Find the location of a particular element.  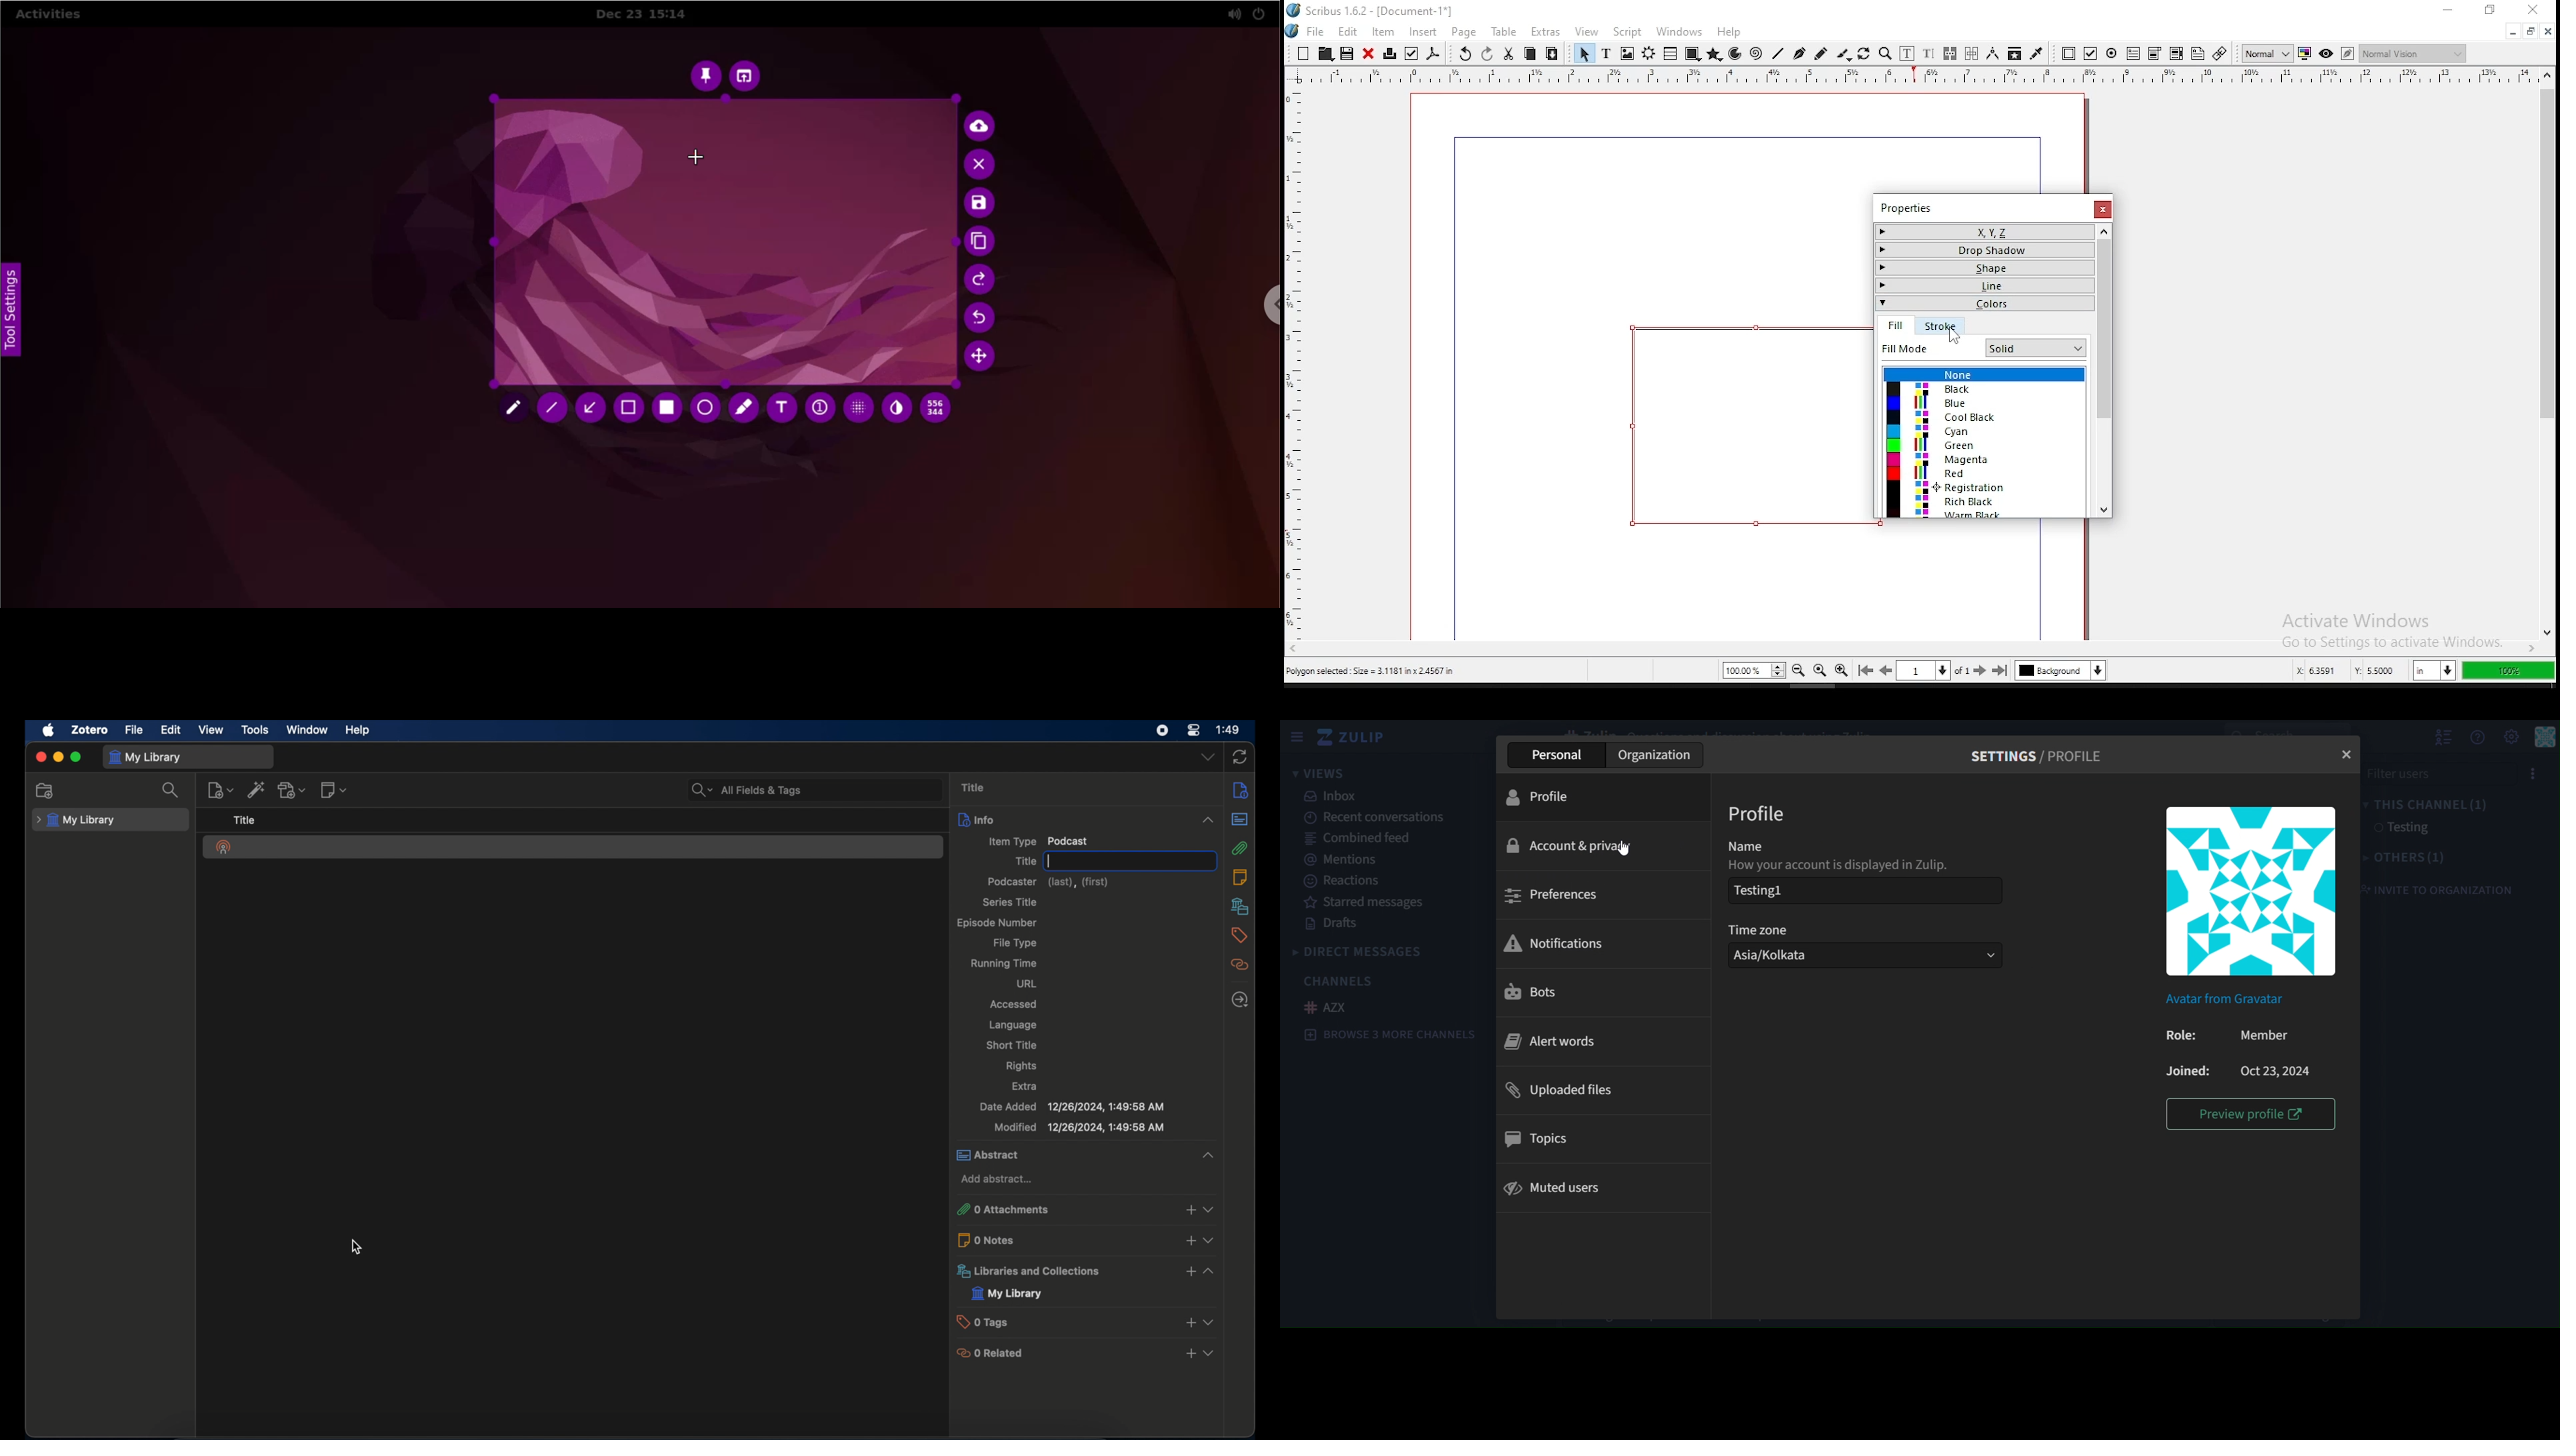

preferences is located at coordinates (1553, 894).